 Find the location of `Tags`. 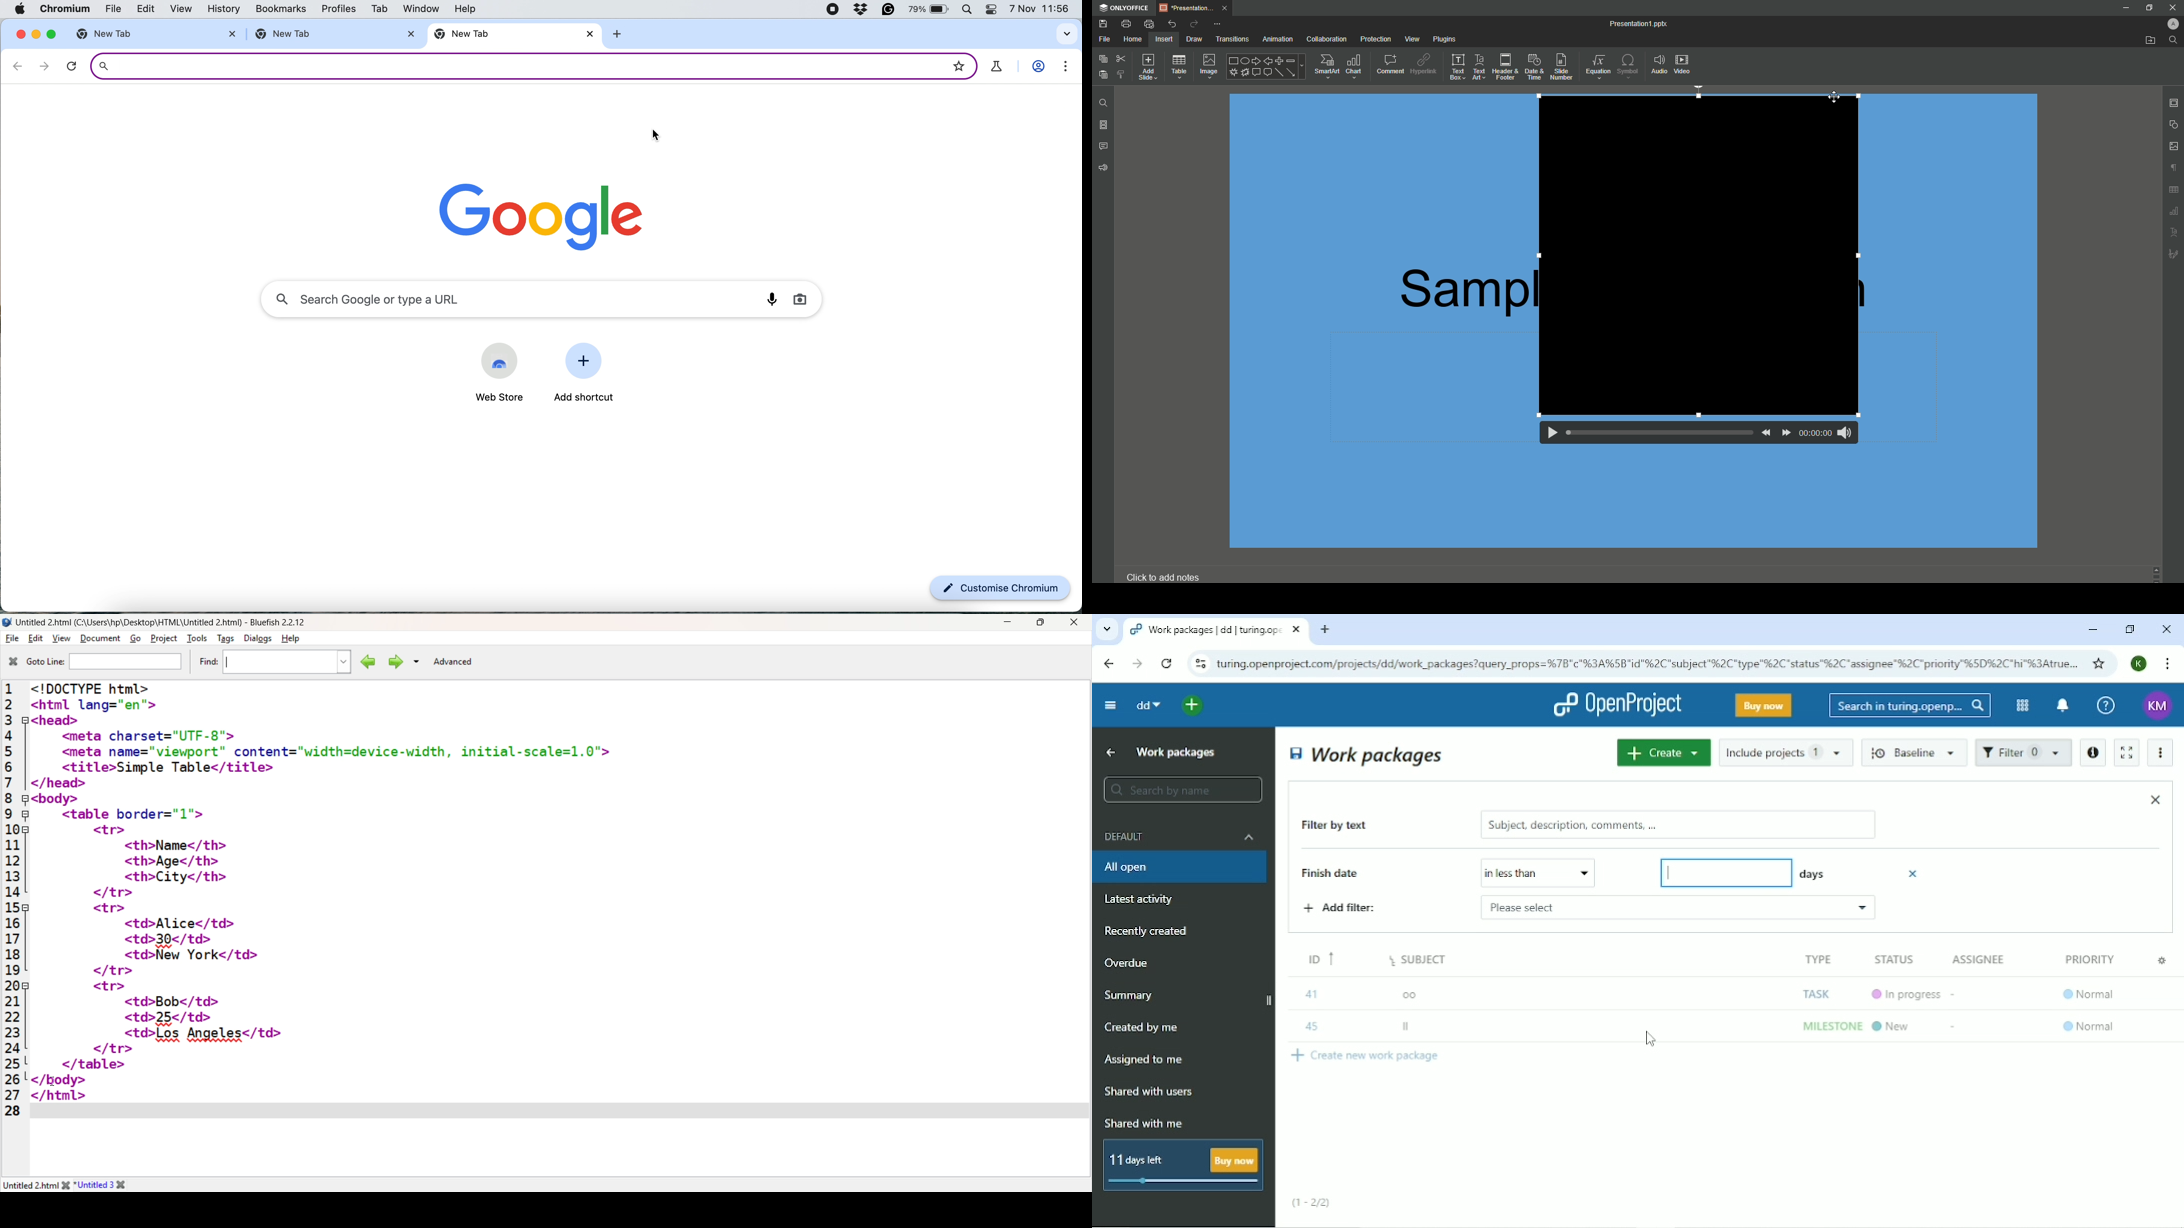

Tags is located at coordinates (224, 638).